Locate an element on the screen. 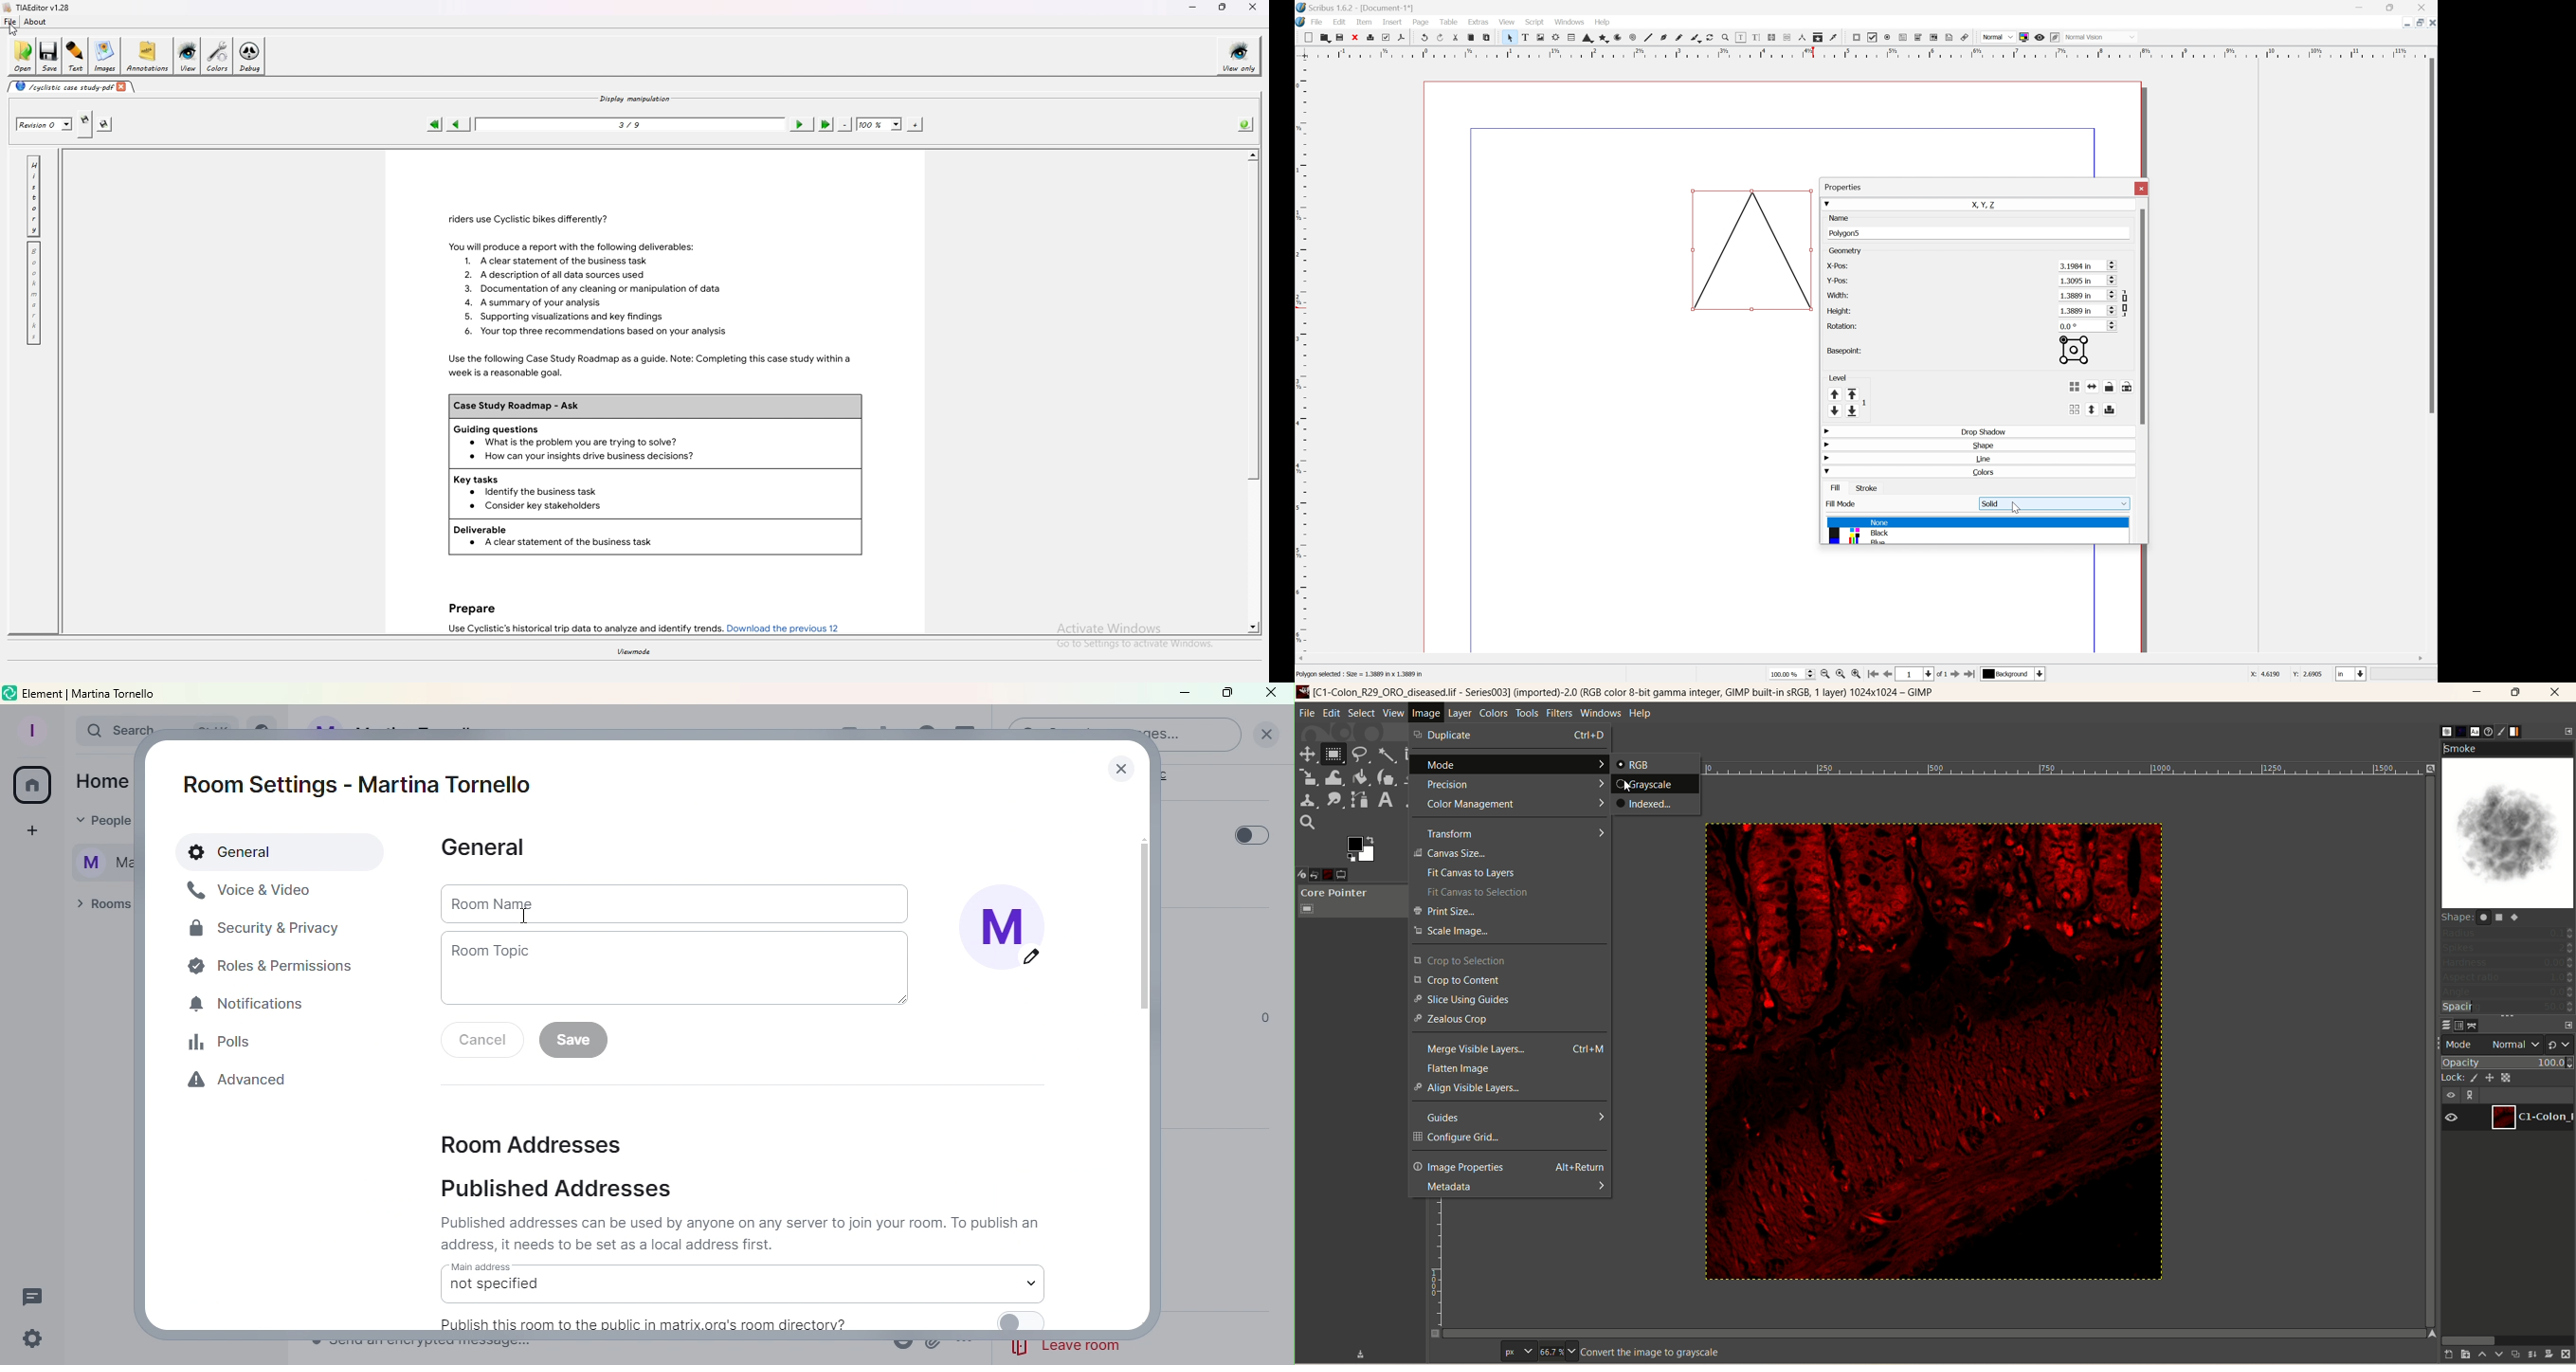 The height and width of the screenshot is (1372, 2576). Martina Tornello is located at coordinates (96, 860).